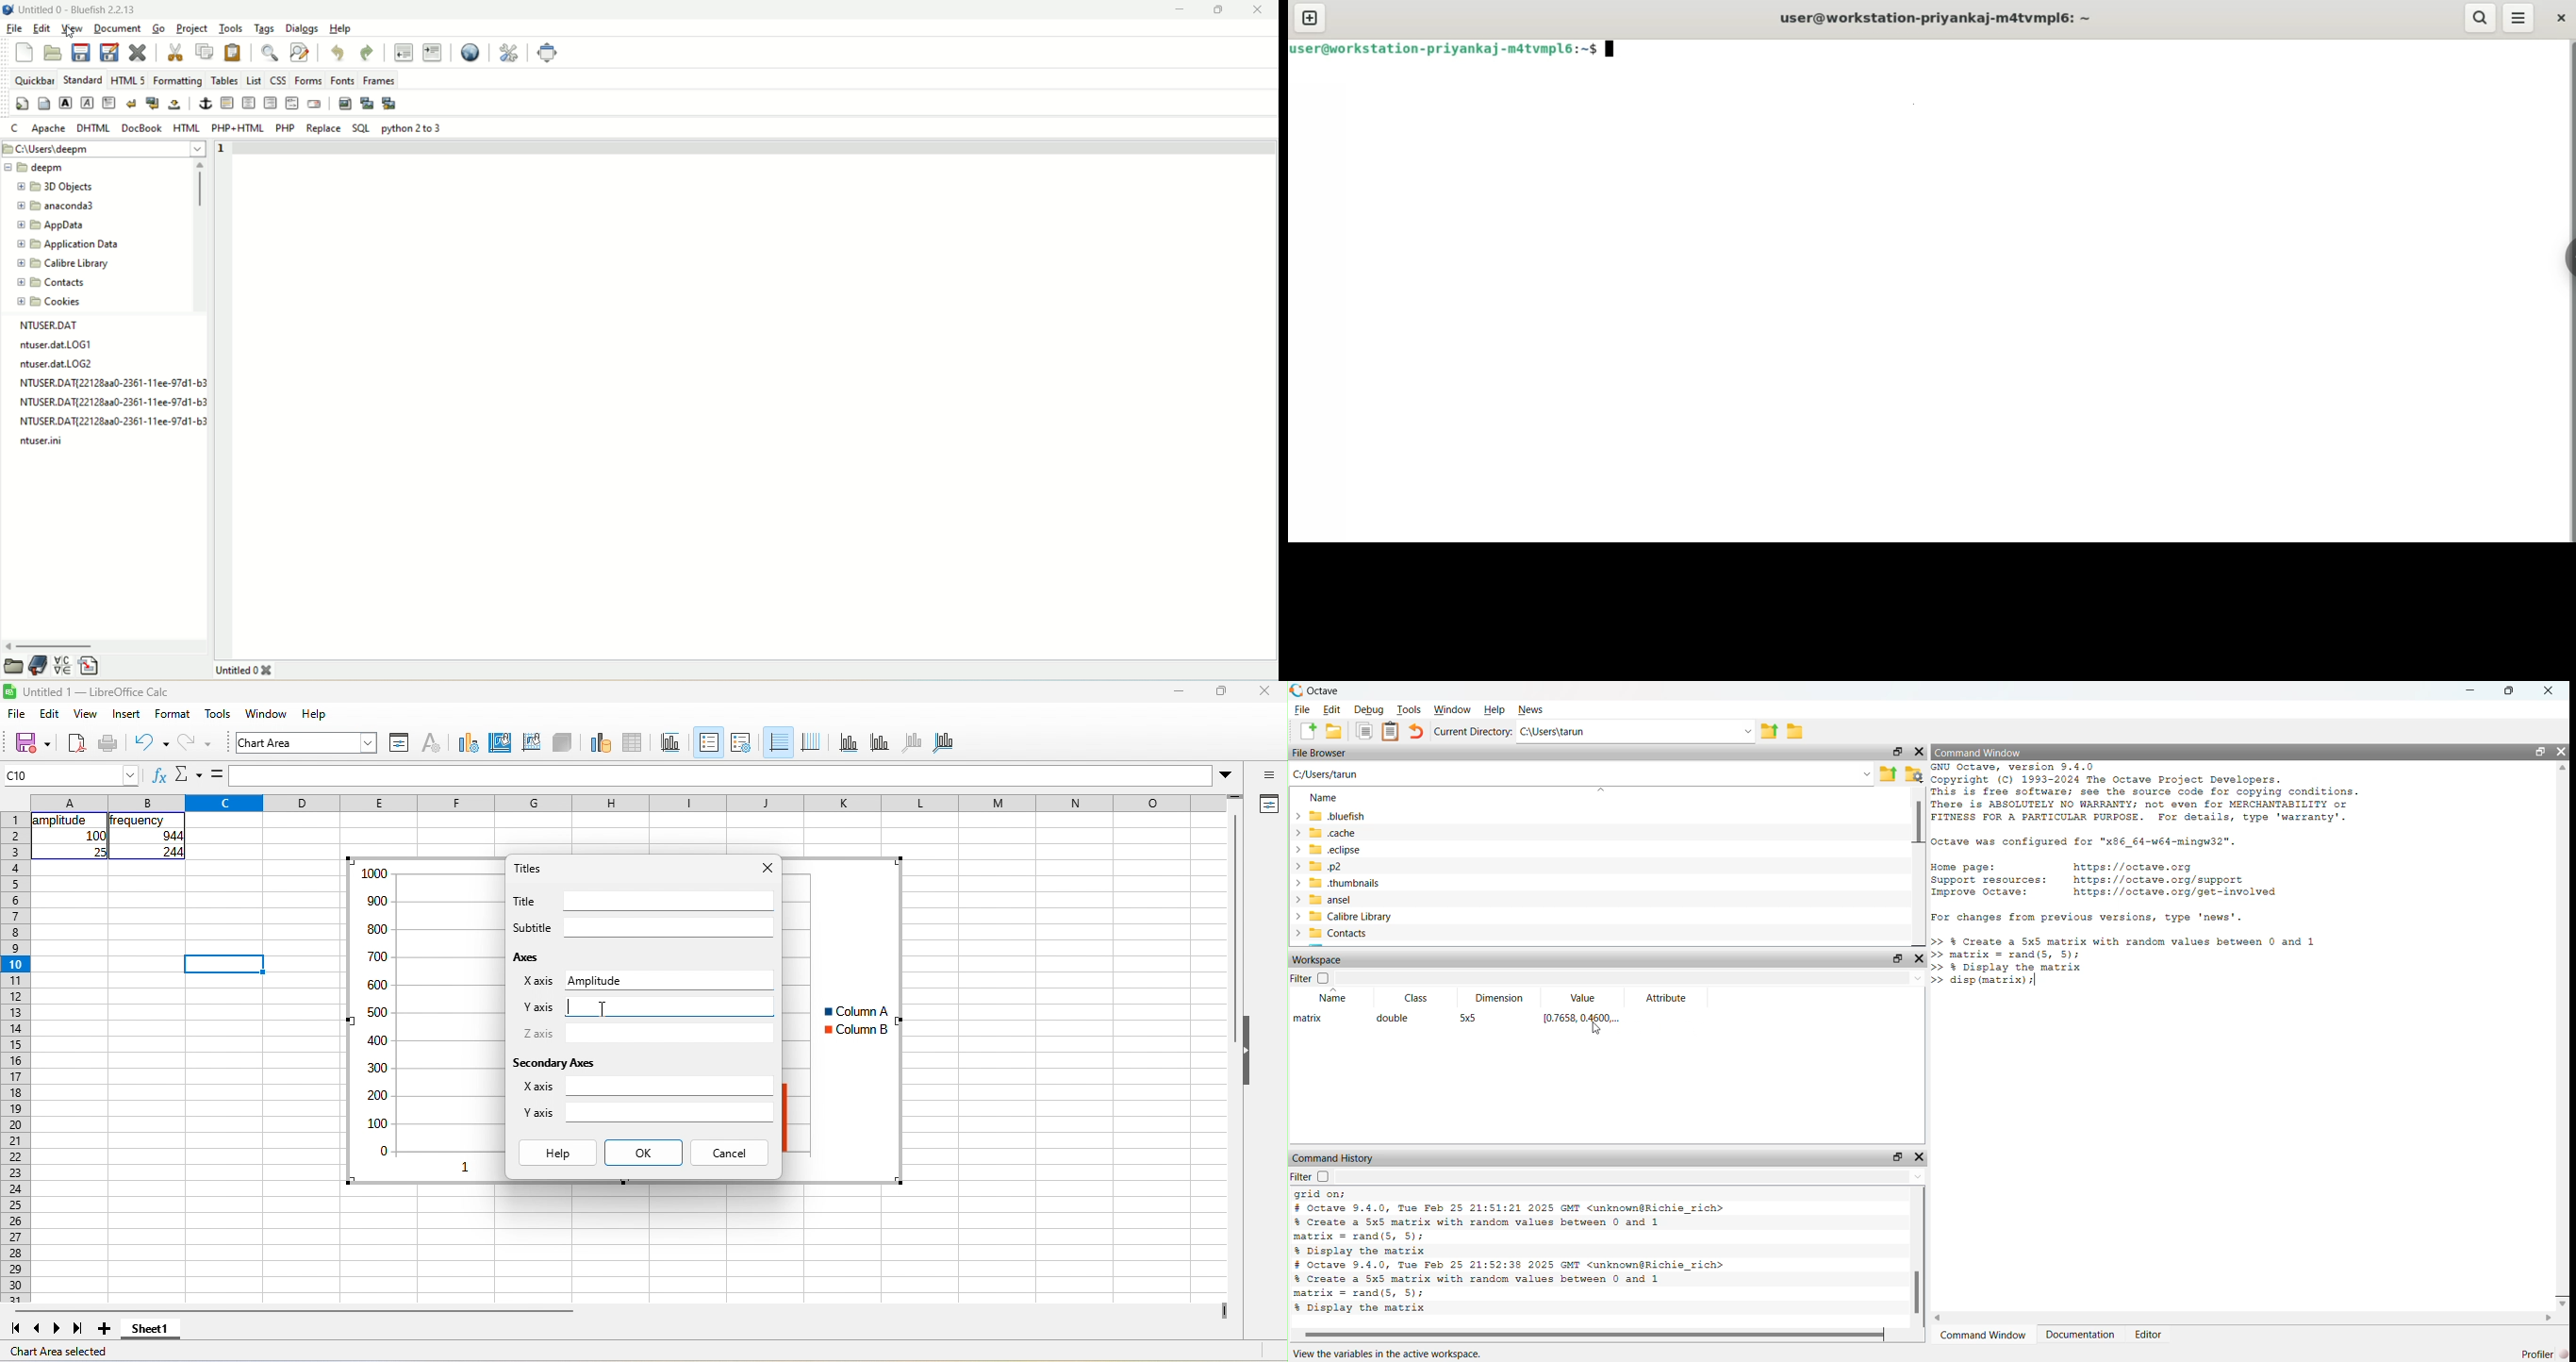 The image size is (2576, 1372). Describe the element at coordinates (669, 927) in the screenshot. I see `Input for subtitle` at that location.